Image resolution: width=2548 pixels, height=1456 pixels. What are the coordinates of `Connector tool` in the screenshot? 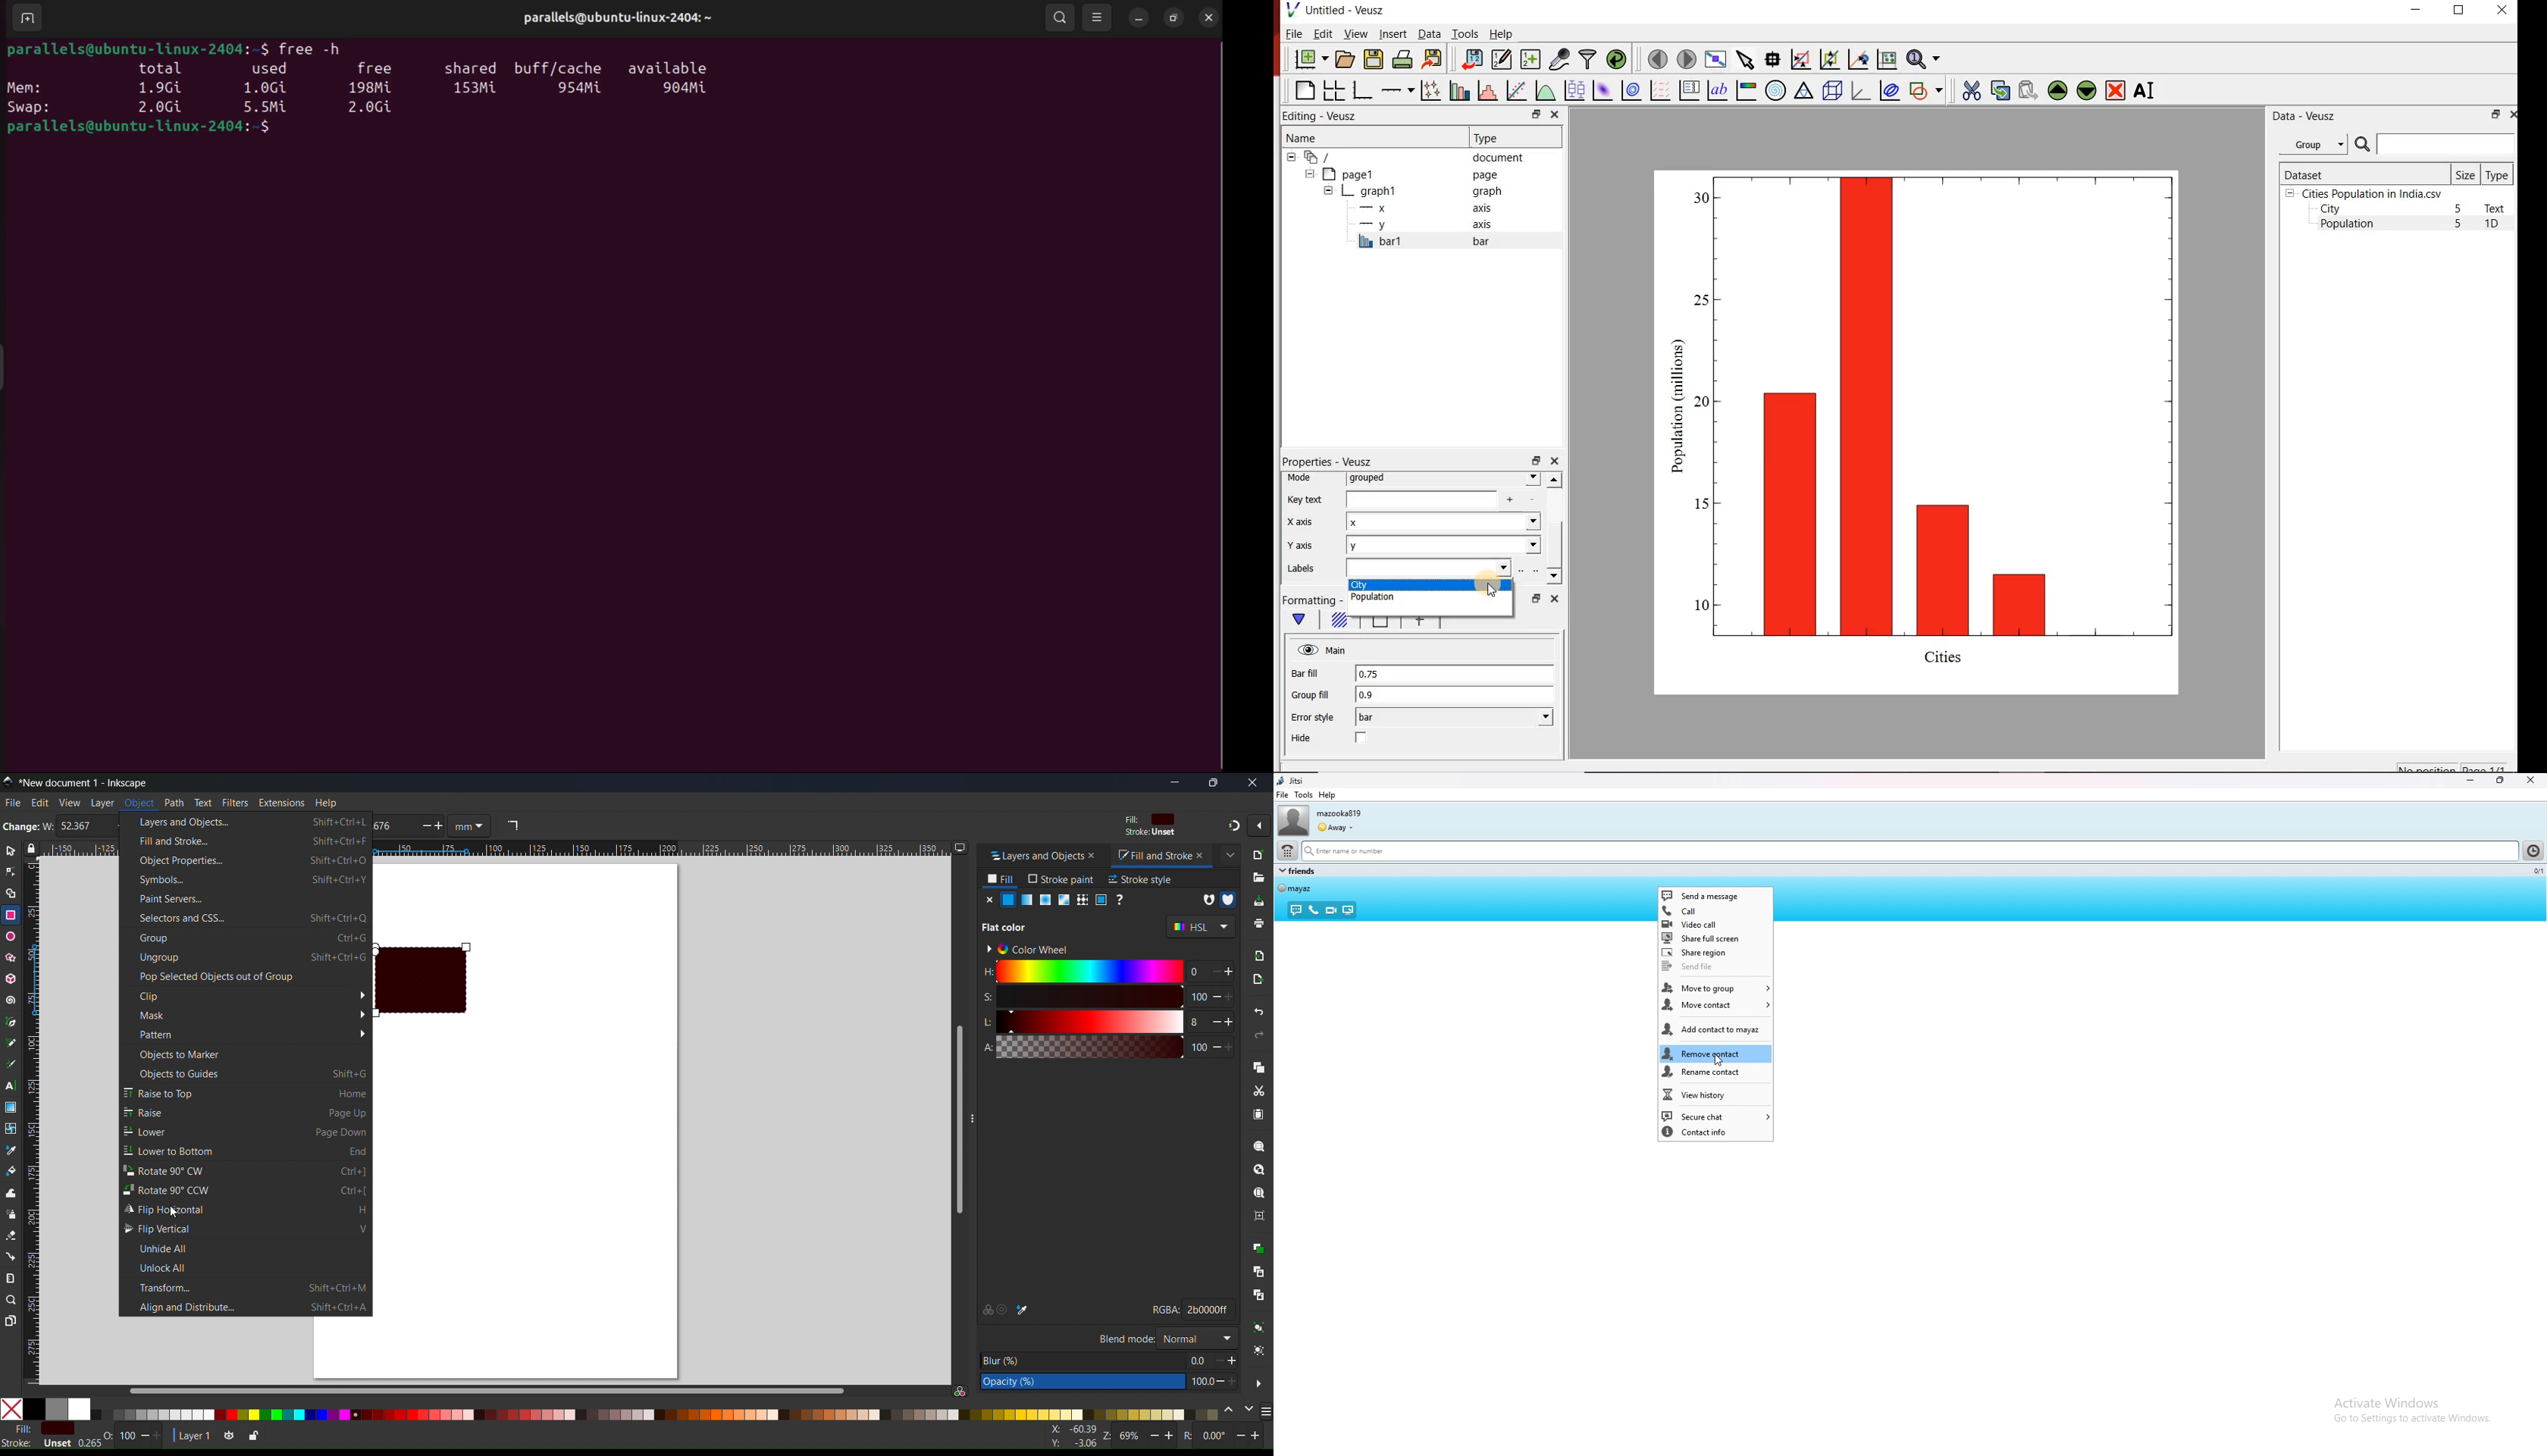 It's located at (11, 1256).